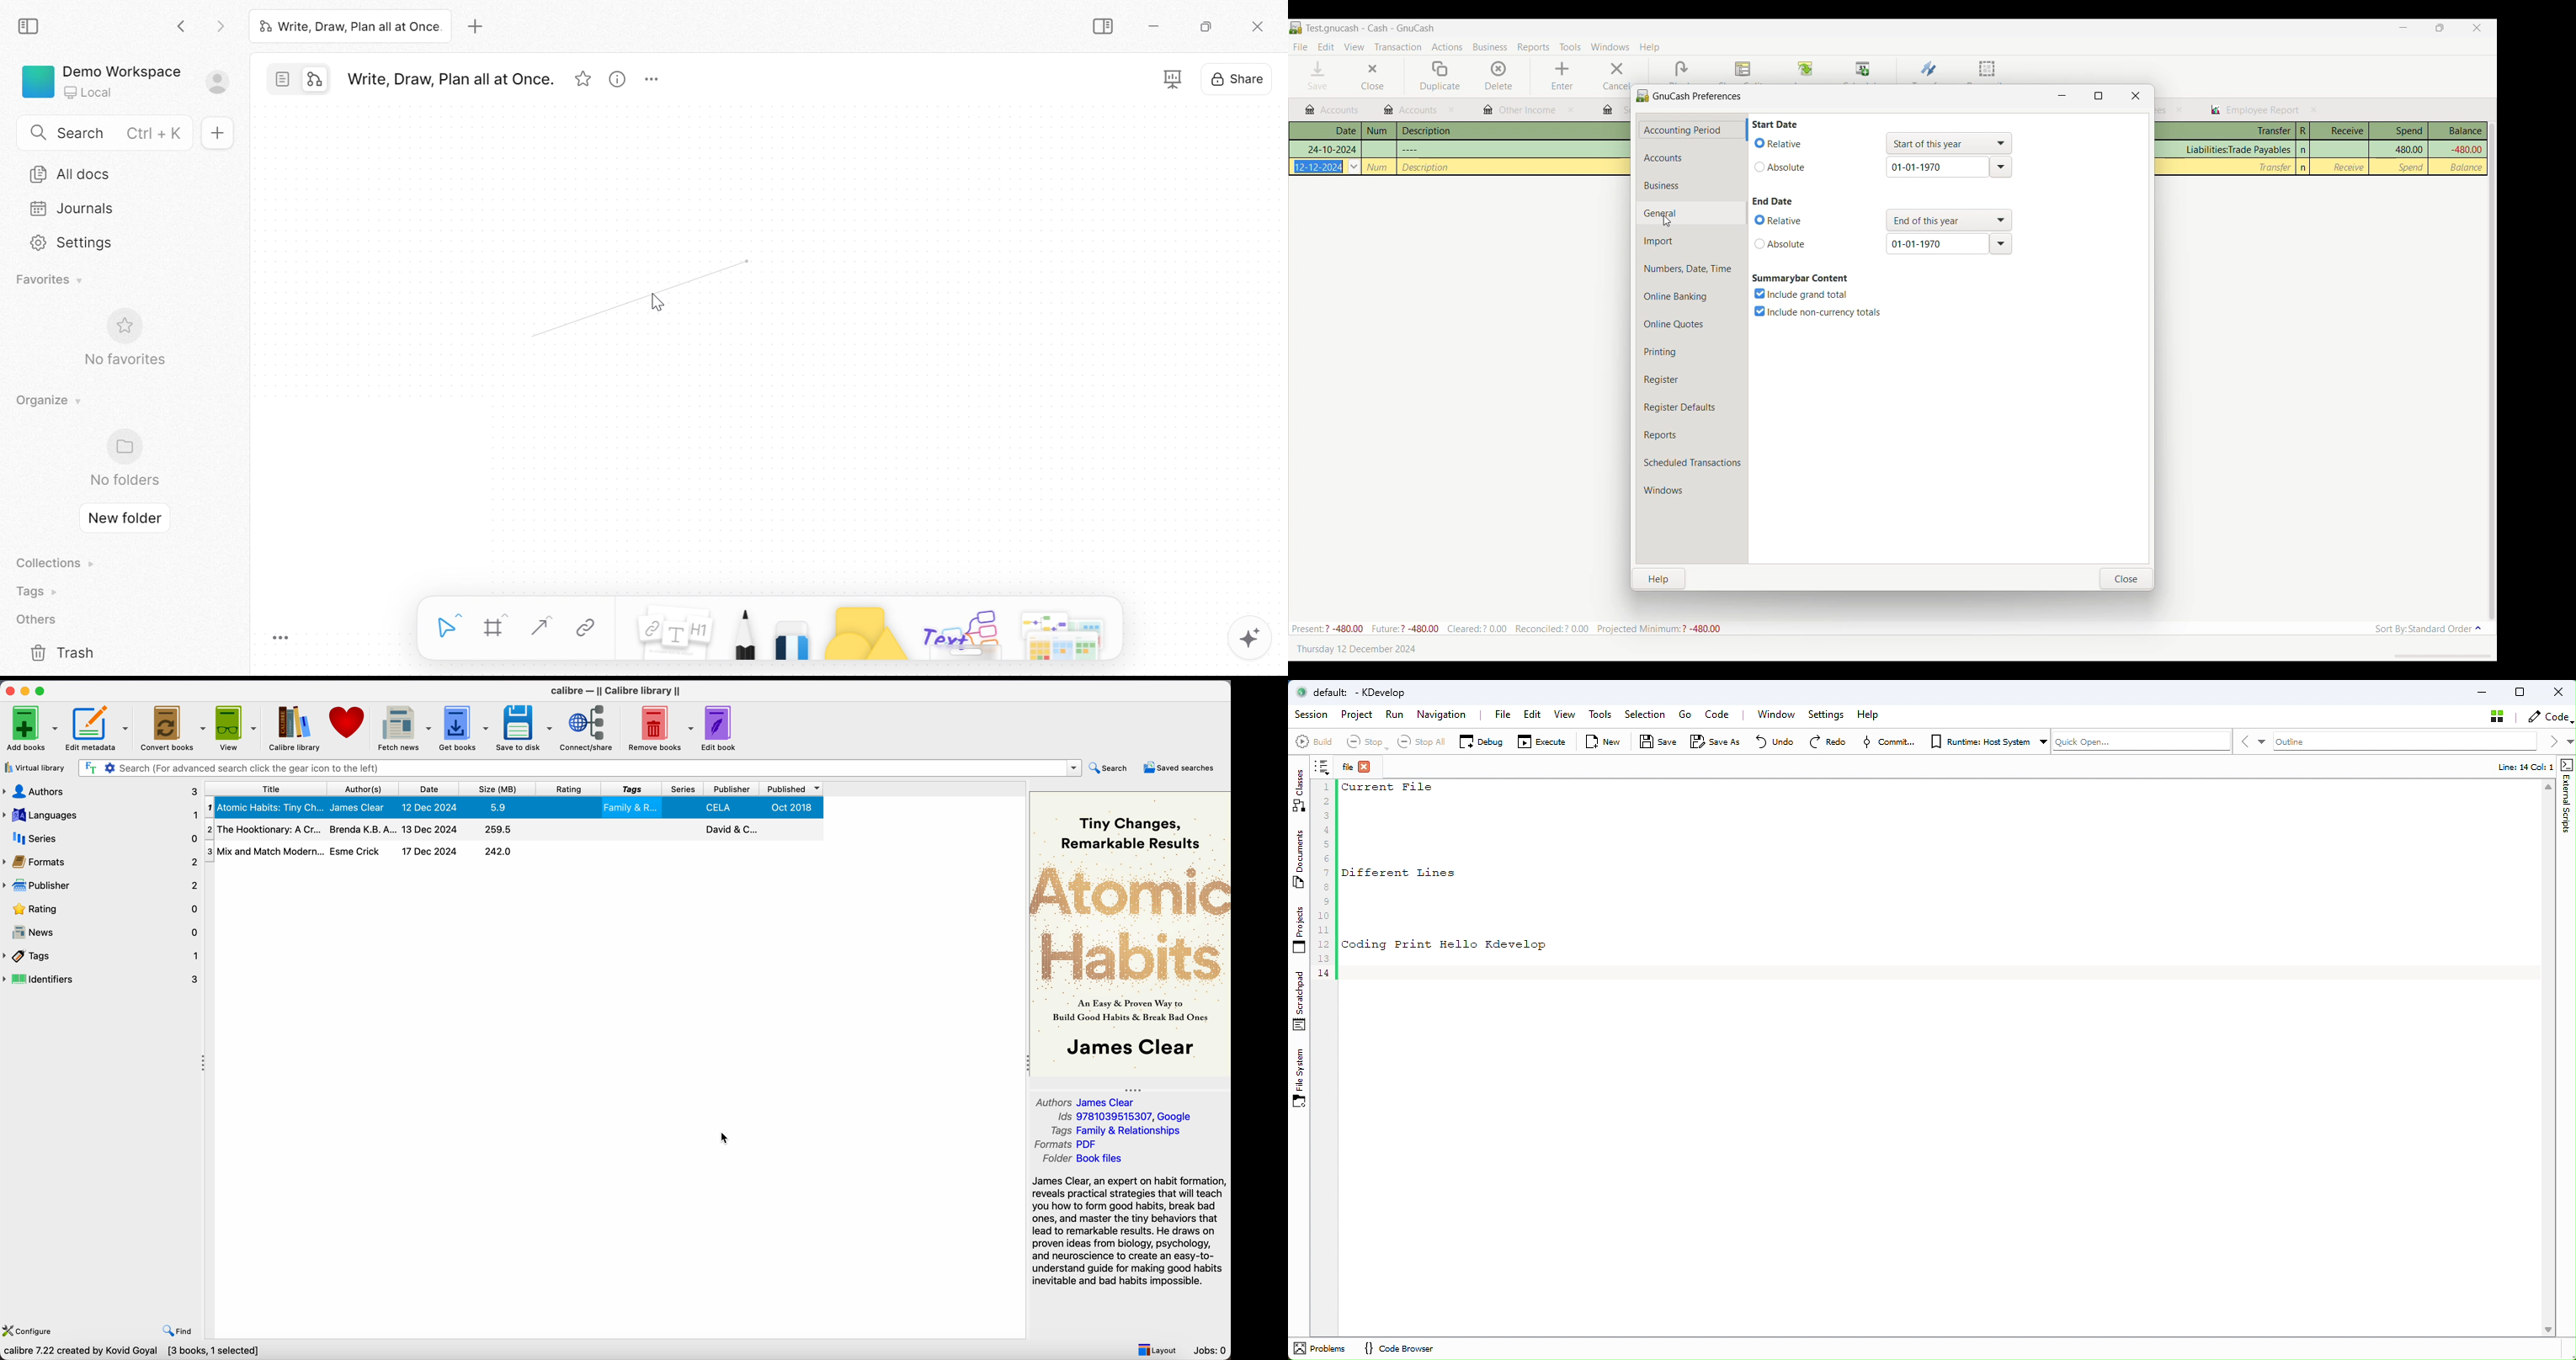 The width and height of the screenshot is (2576, 1372). I want to click on View info, so click(616, 82).